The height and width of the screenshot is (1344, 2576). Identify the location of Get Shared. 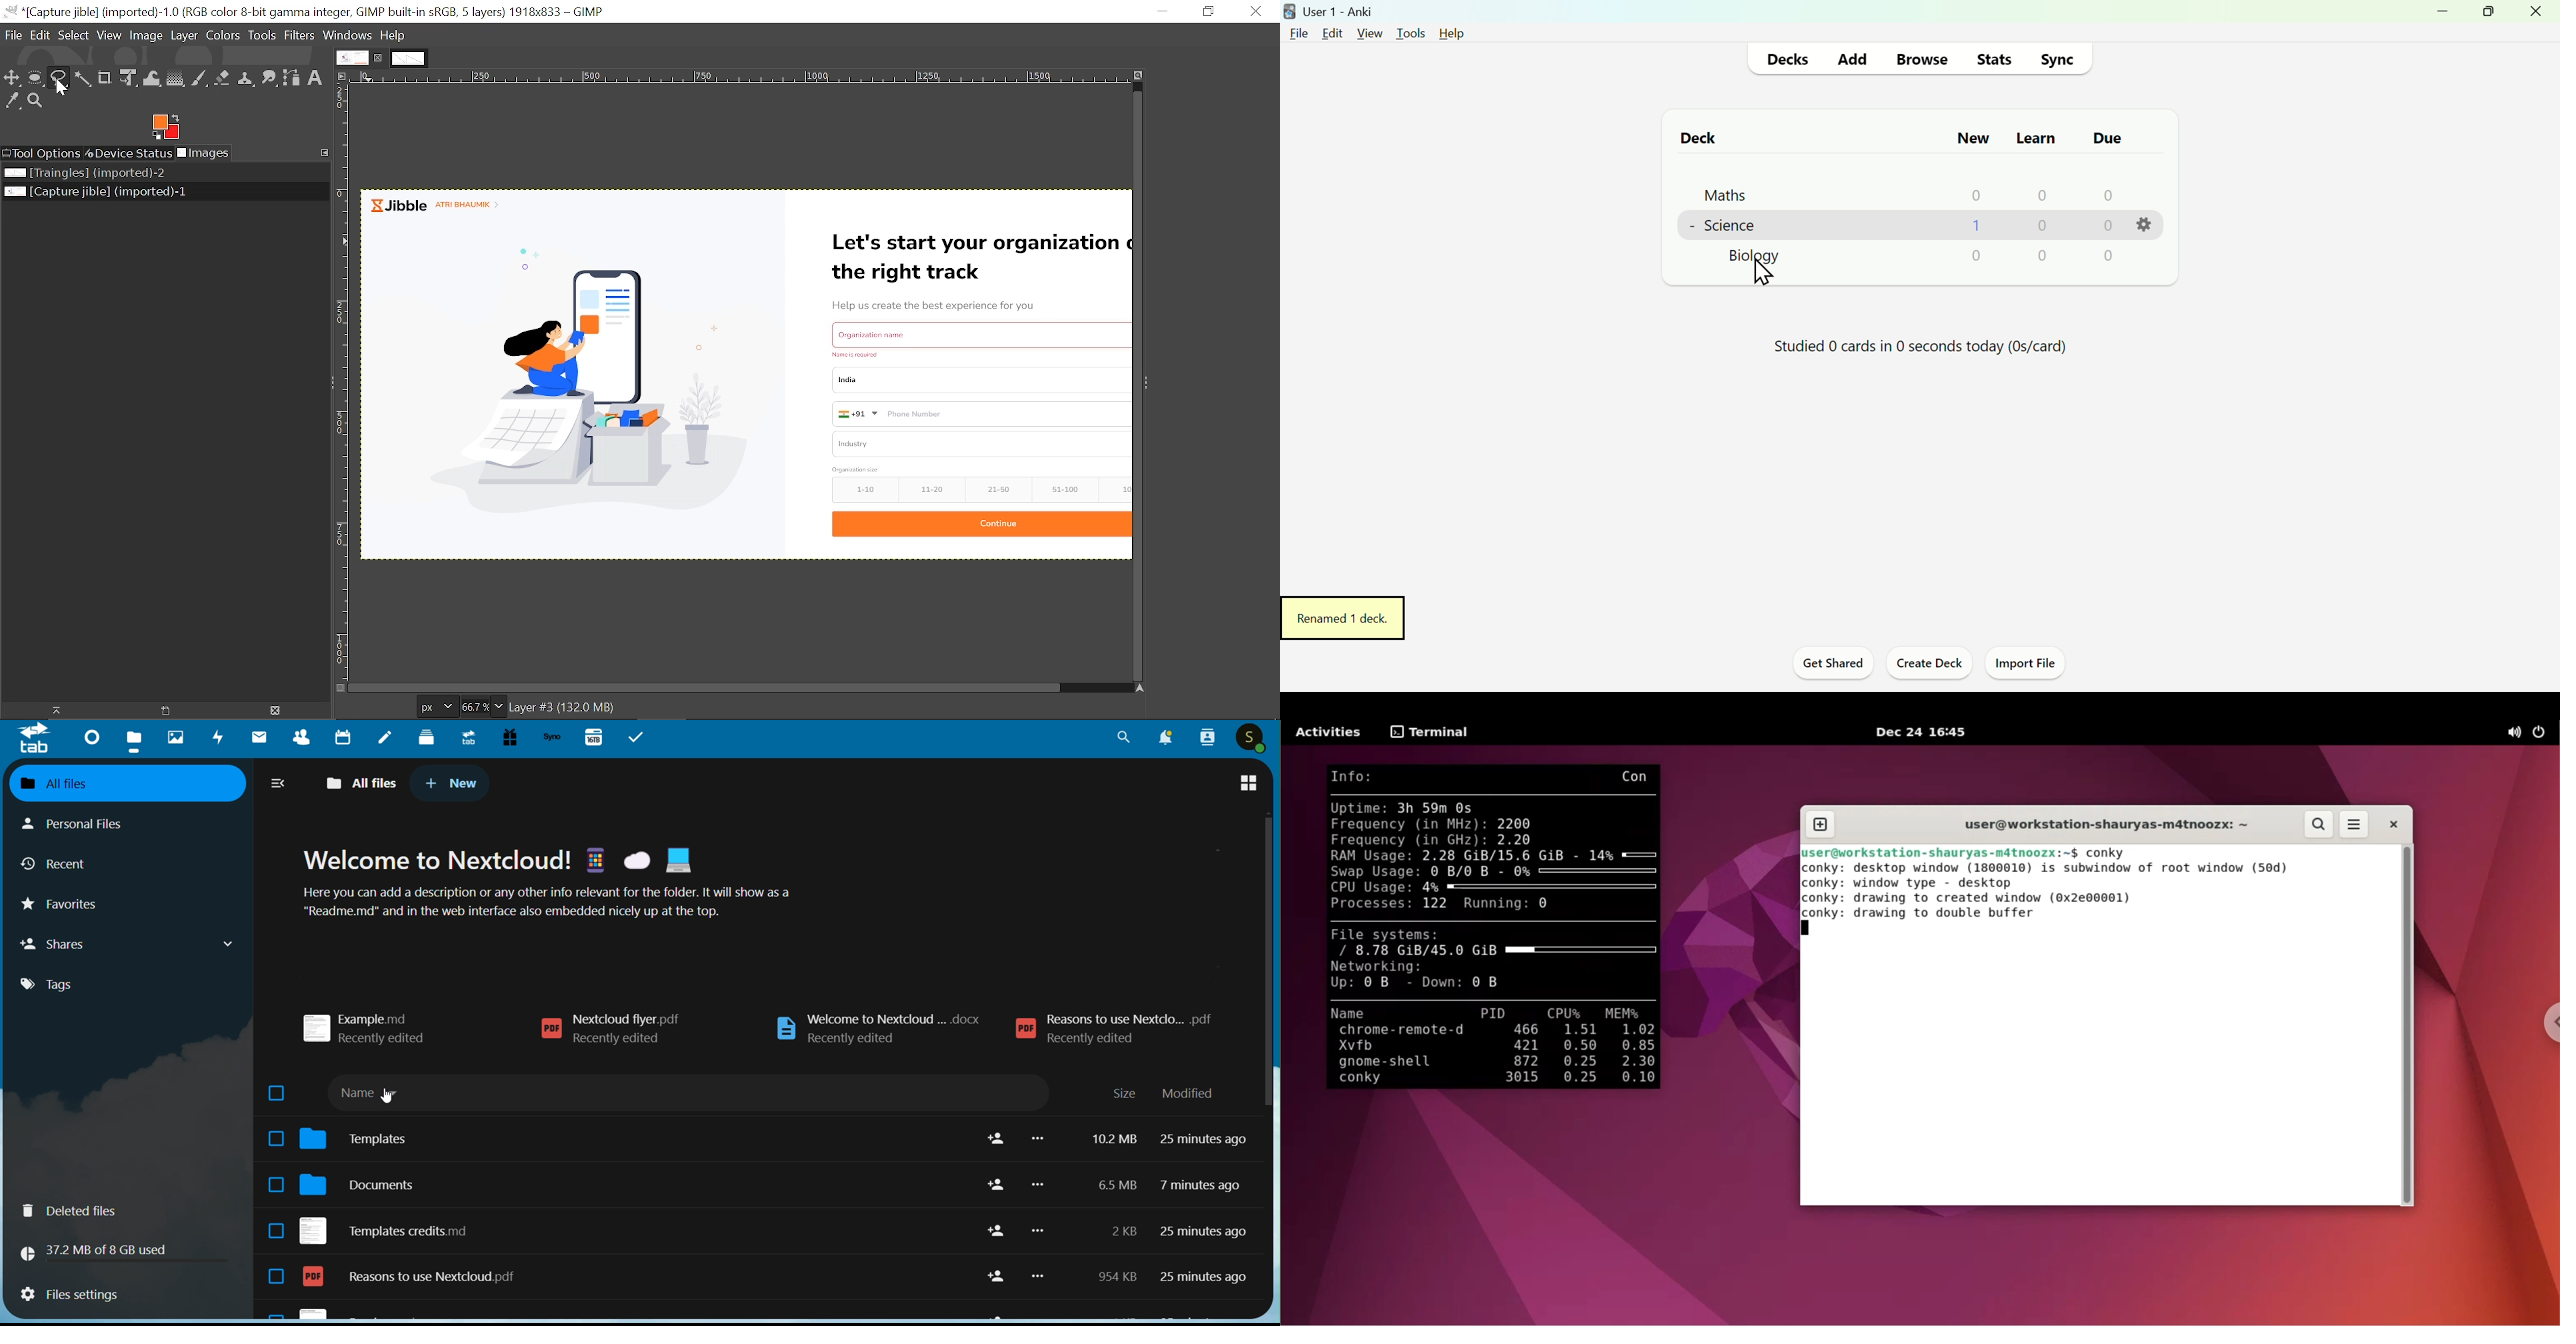
(1828, 665).